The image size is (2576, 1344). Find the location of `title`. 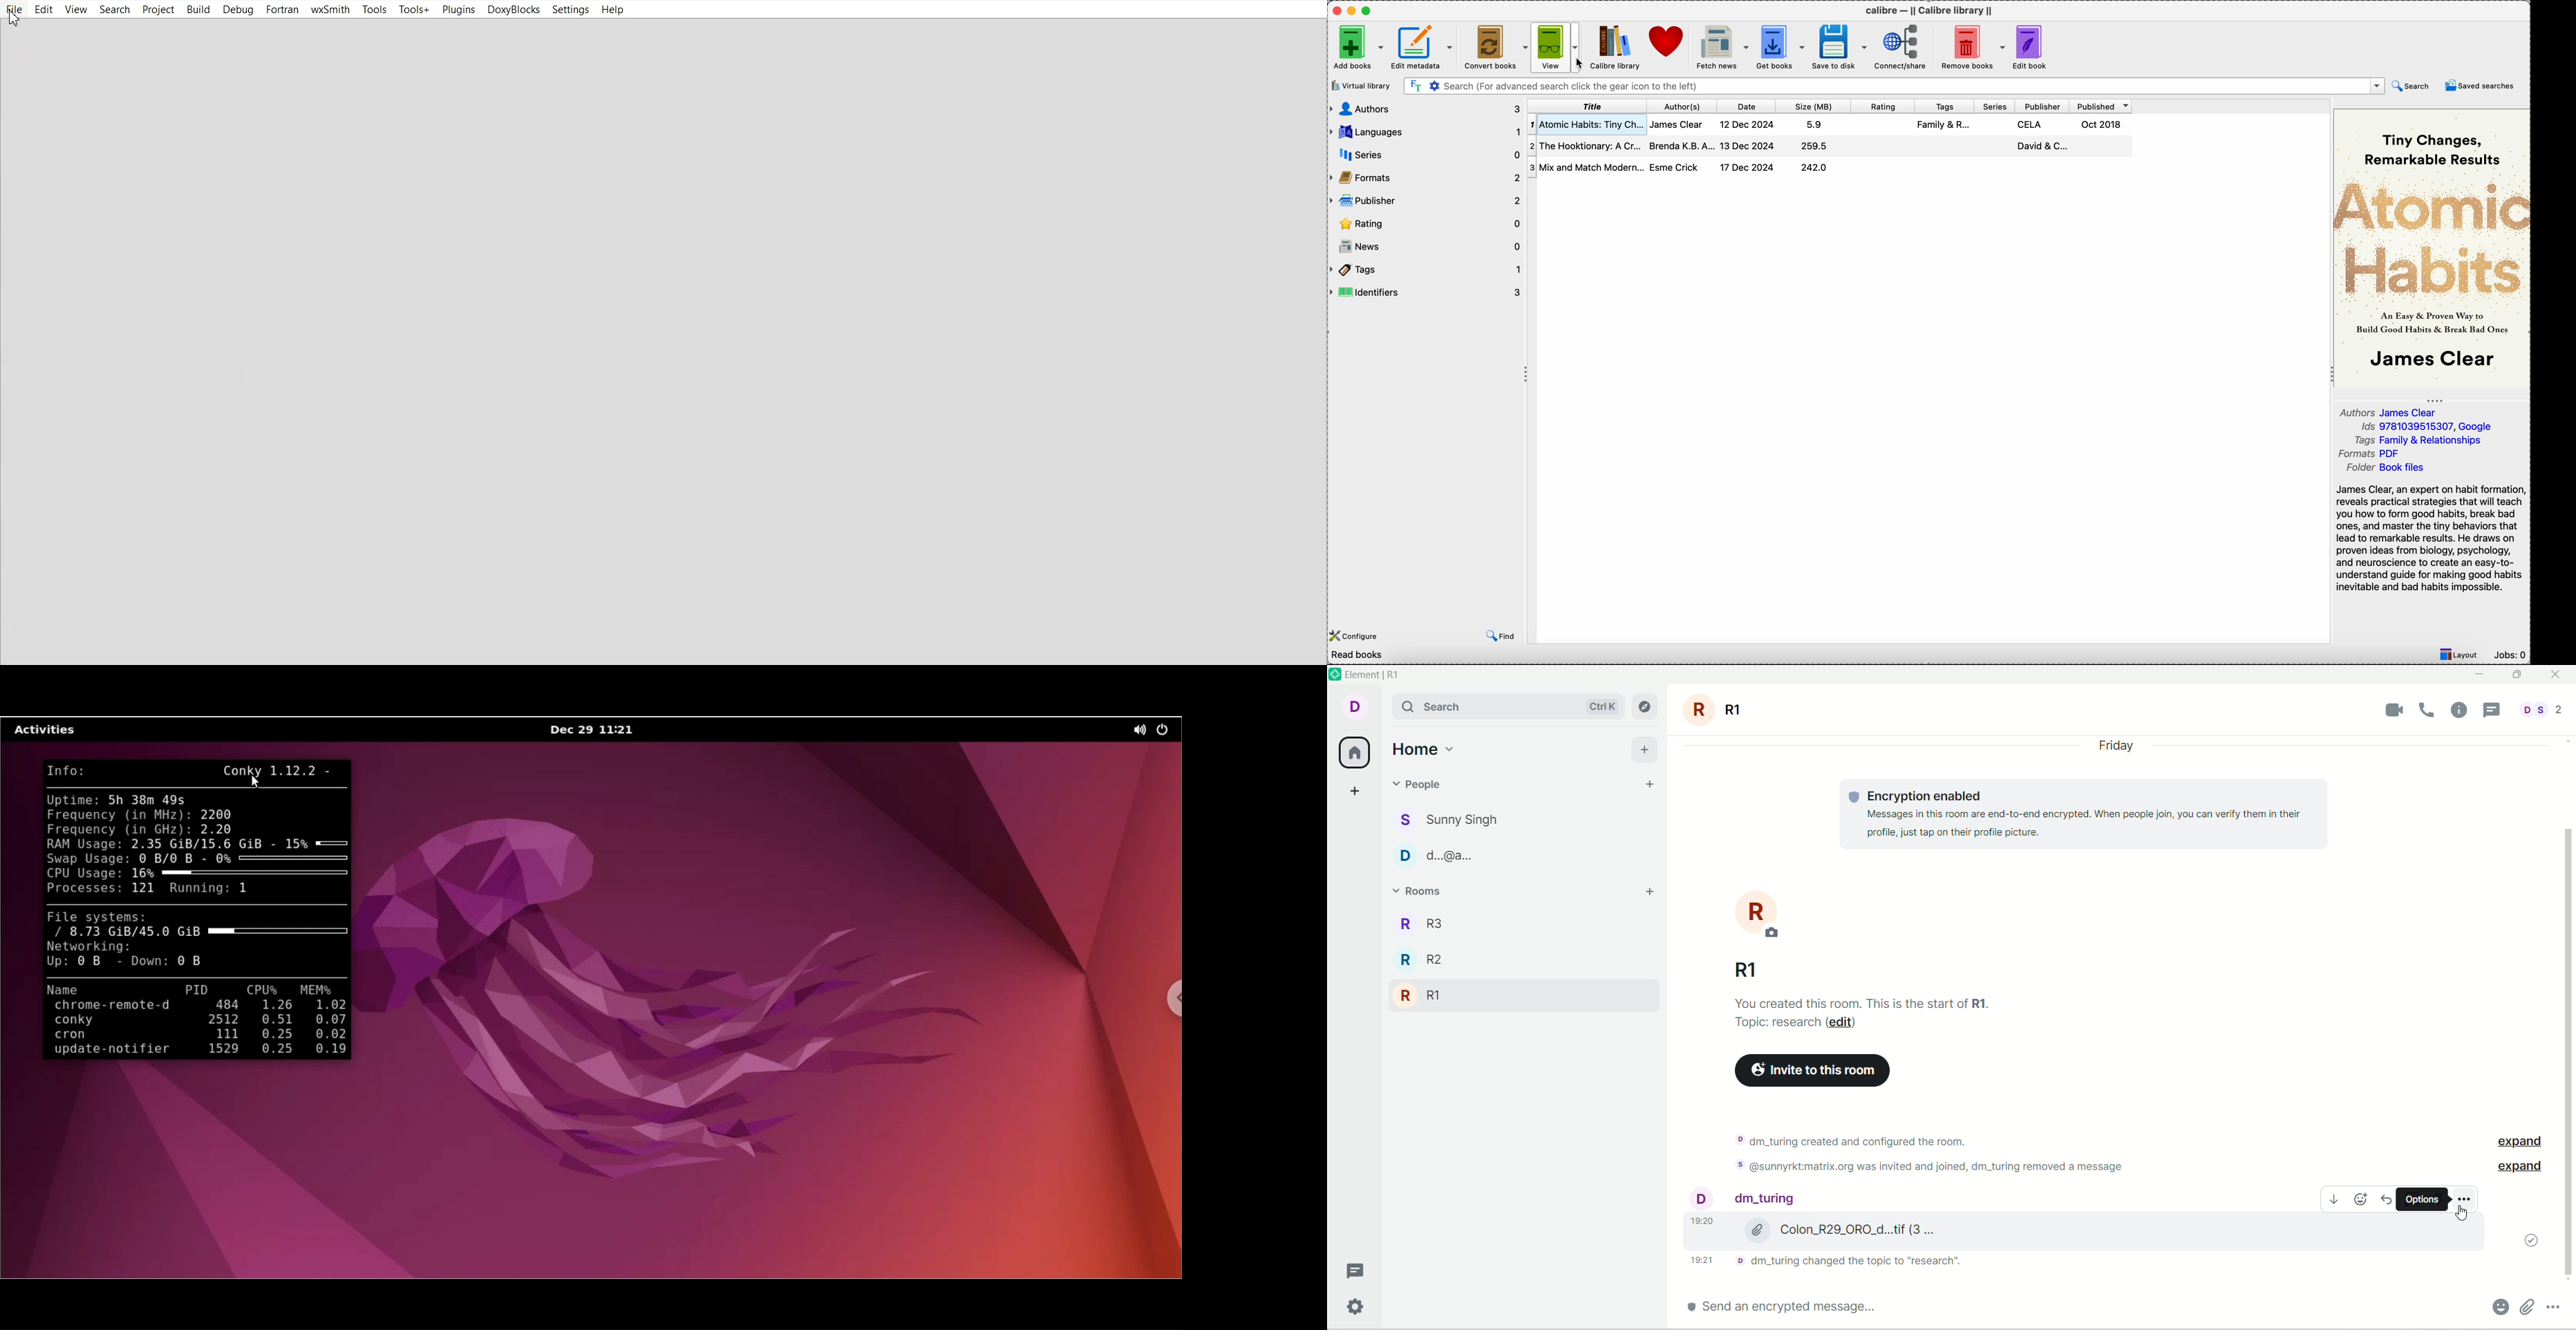

title is located at coordinates (1587, 106).